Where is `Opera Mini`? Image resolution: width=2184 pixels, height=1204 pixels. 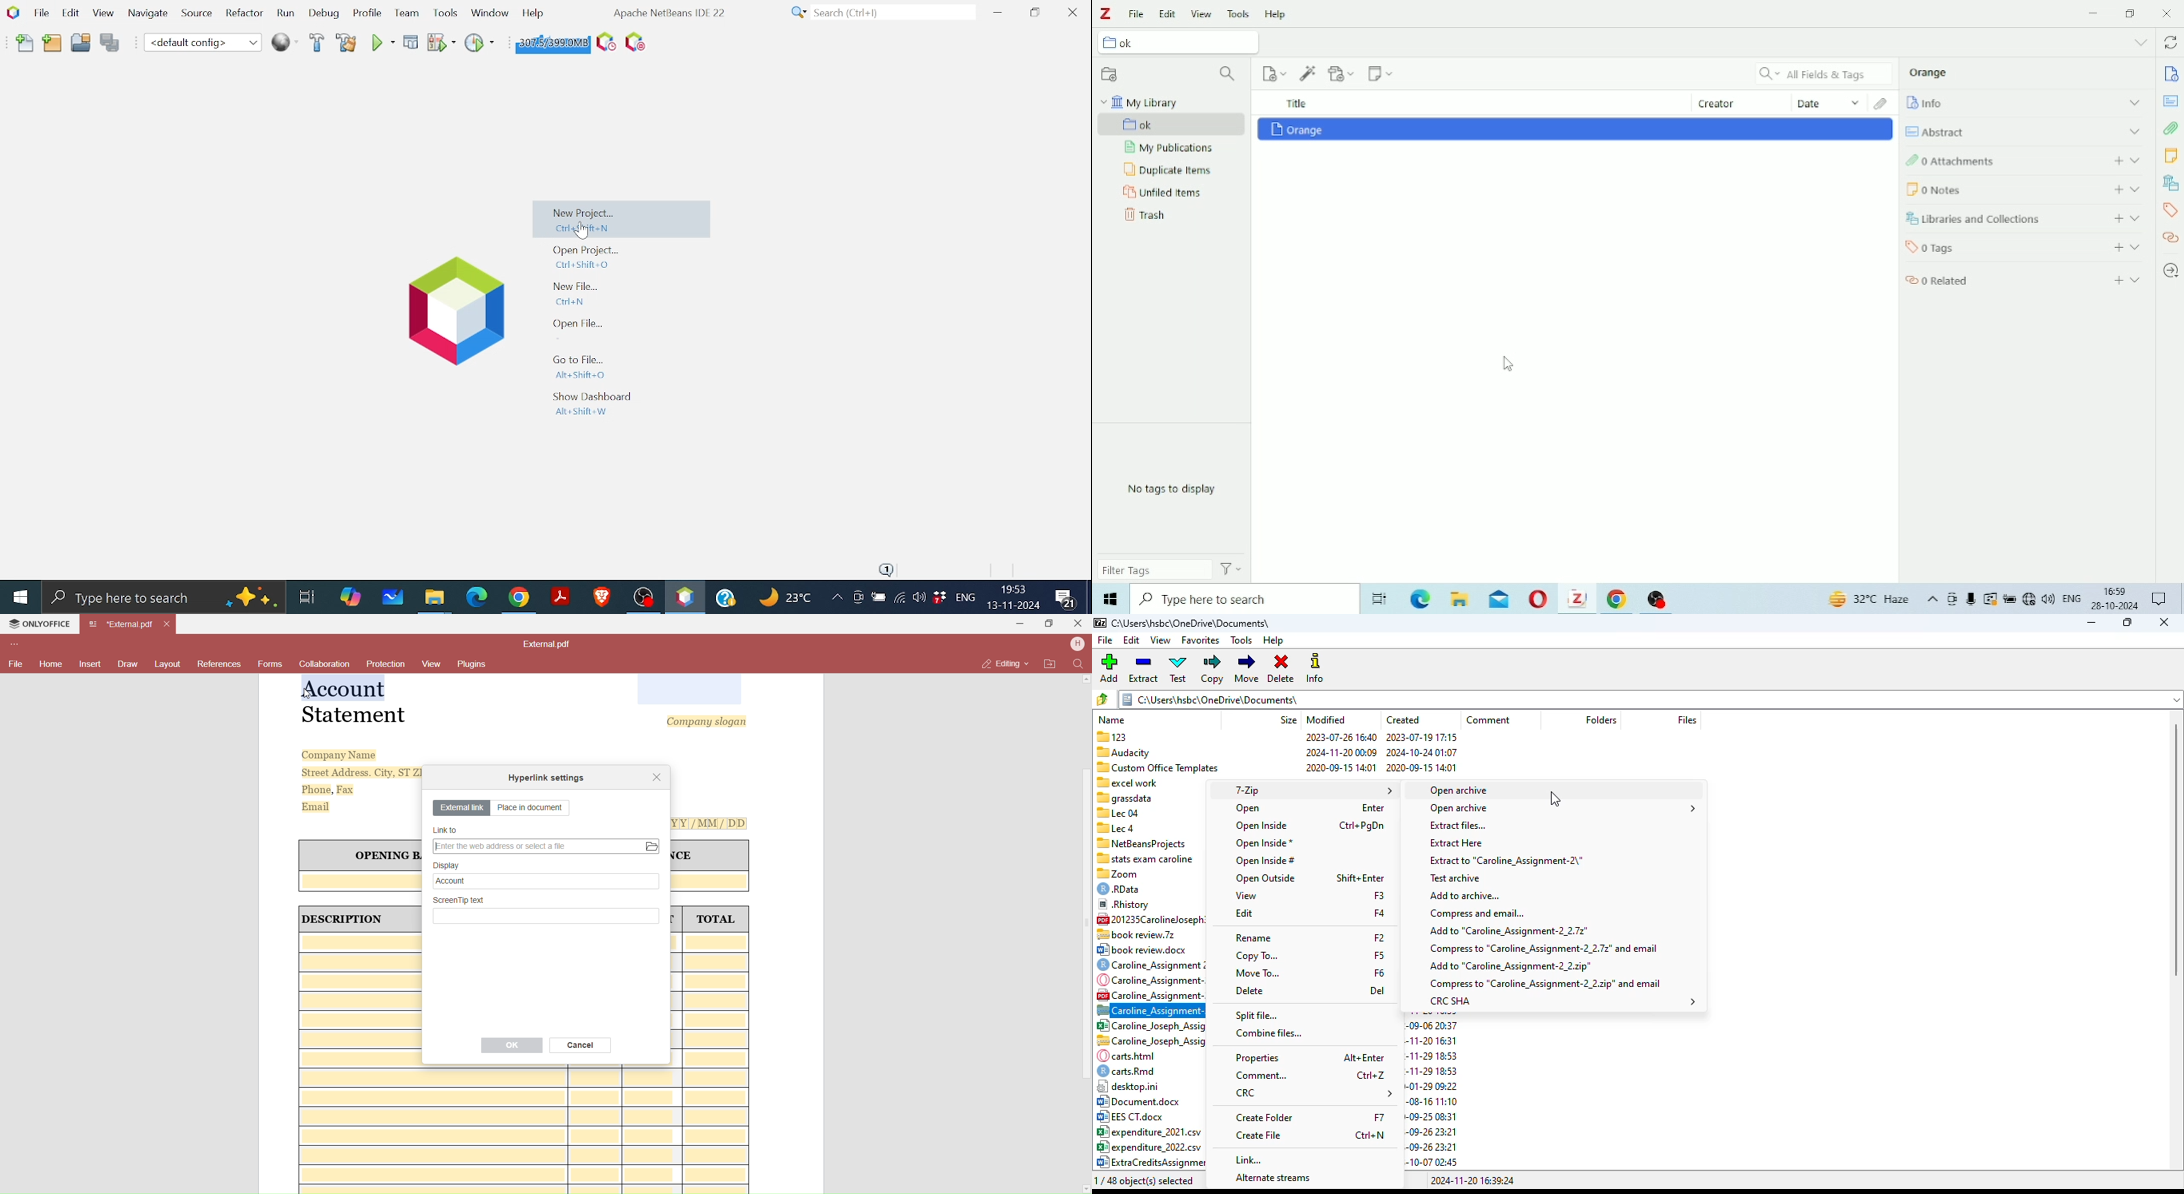
Opera Mini is located at coordinates (1539, 600).